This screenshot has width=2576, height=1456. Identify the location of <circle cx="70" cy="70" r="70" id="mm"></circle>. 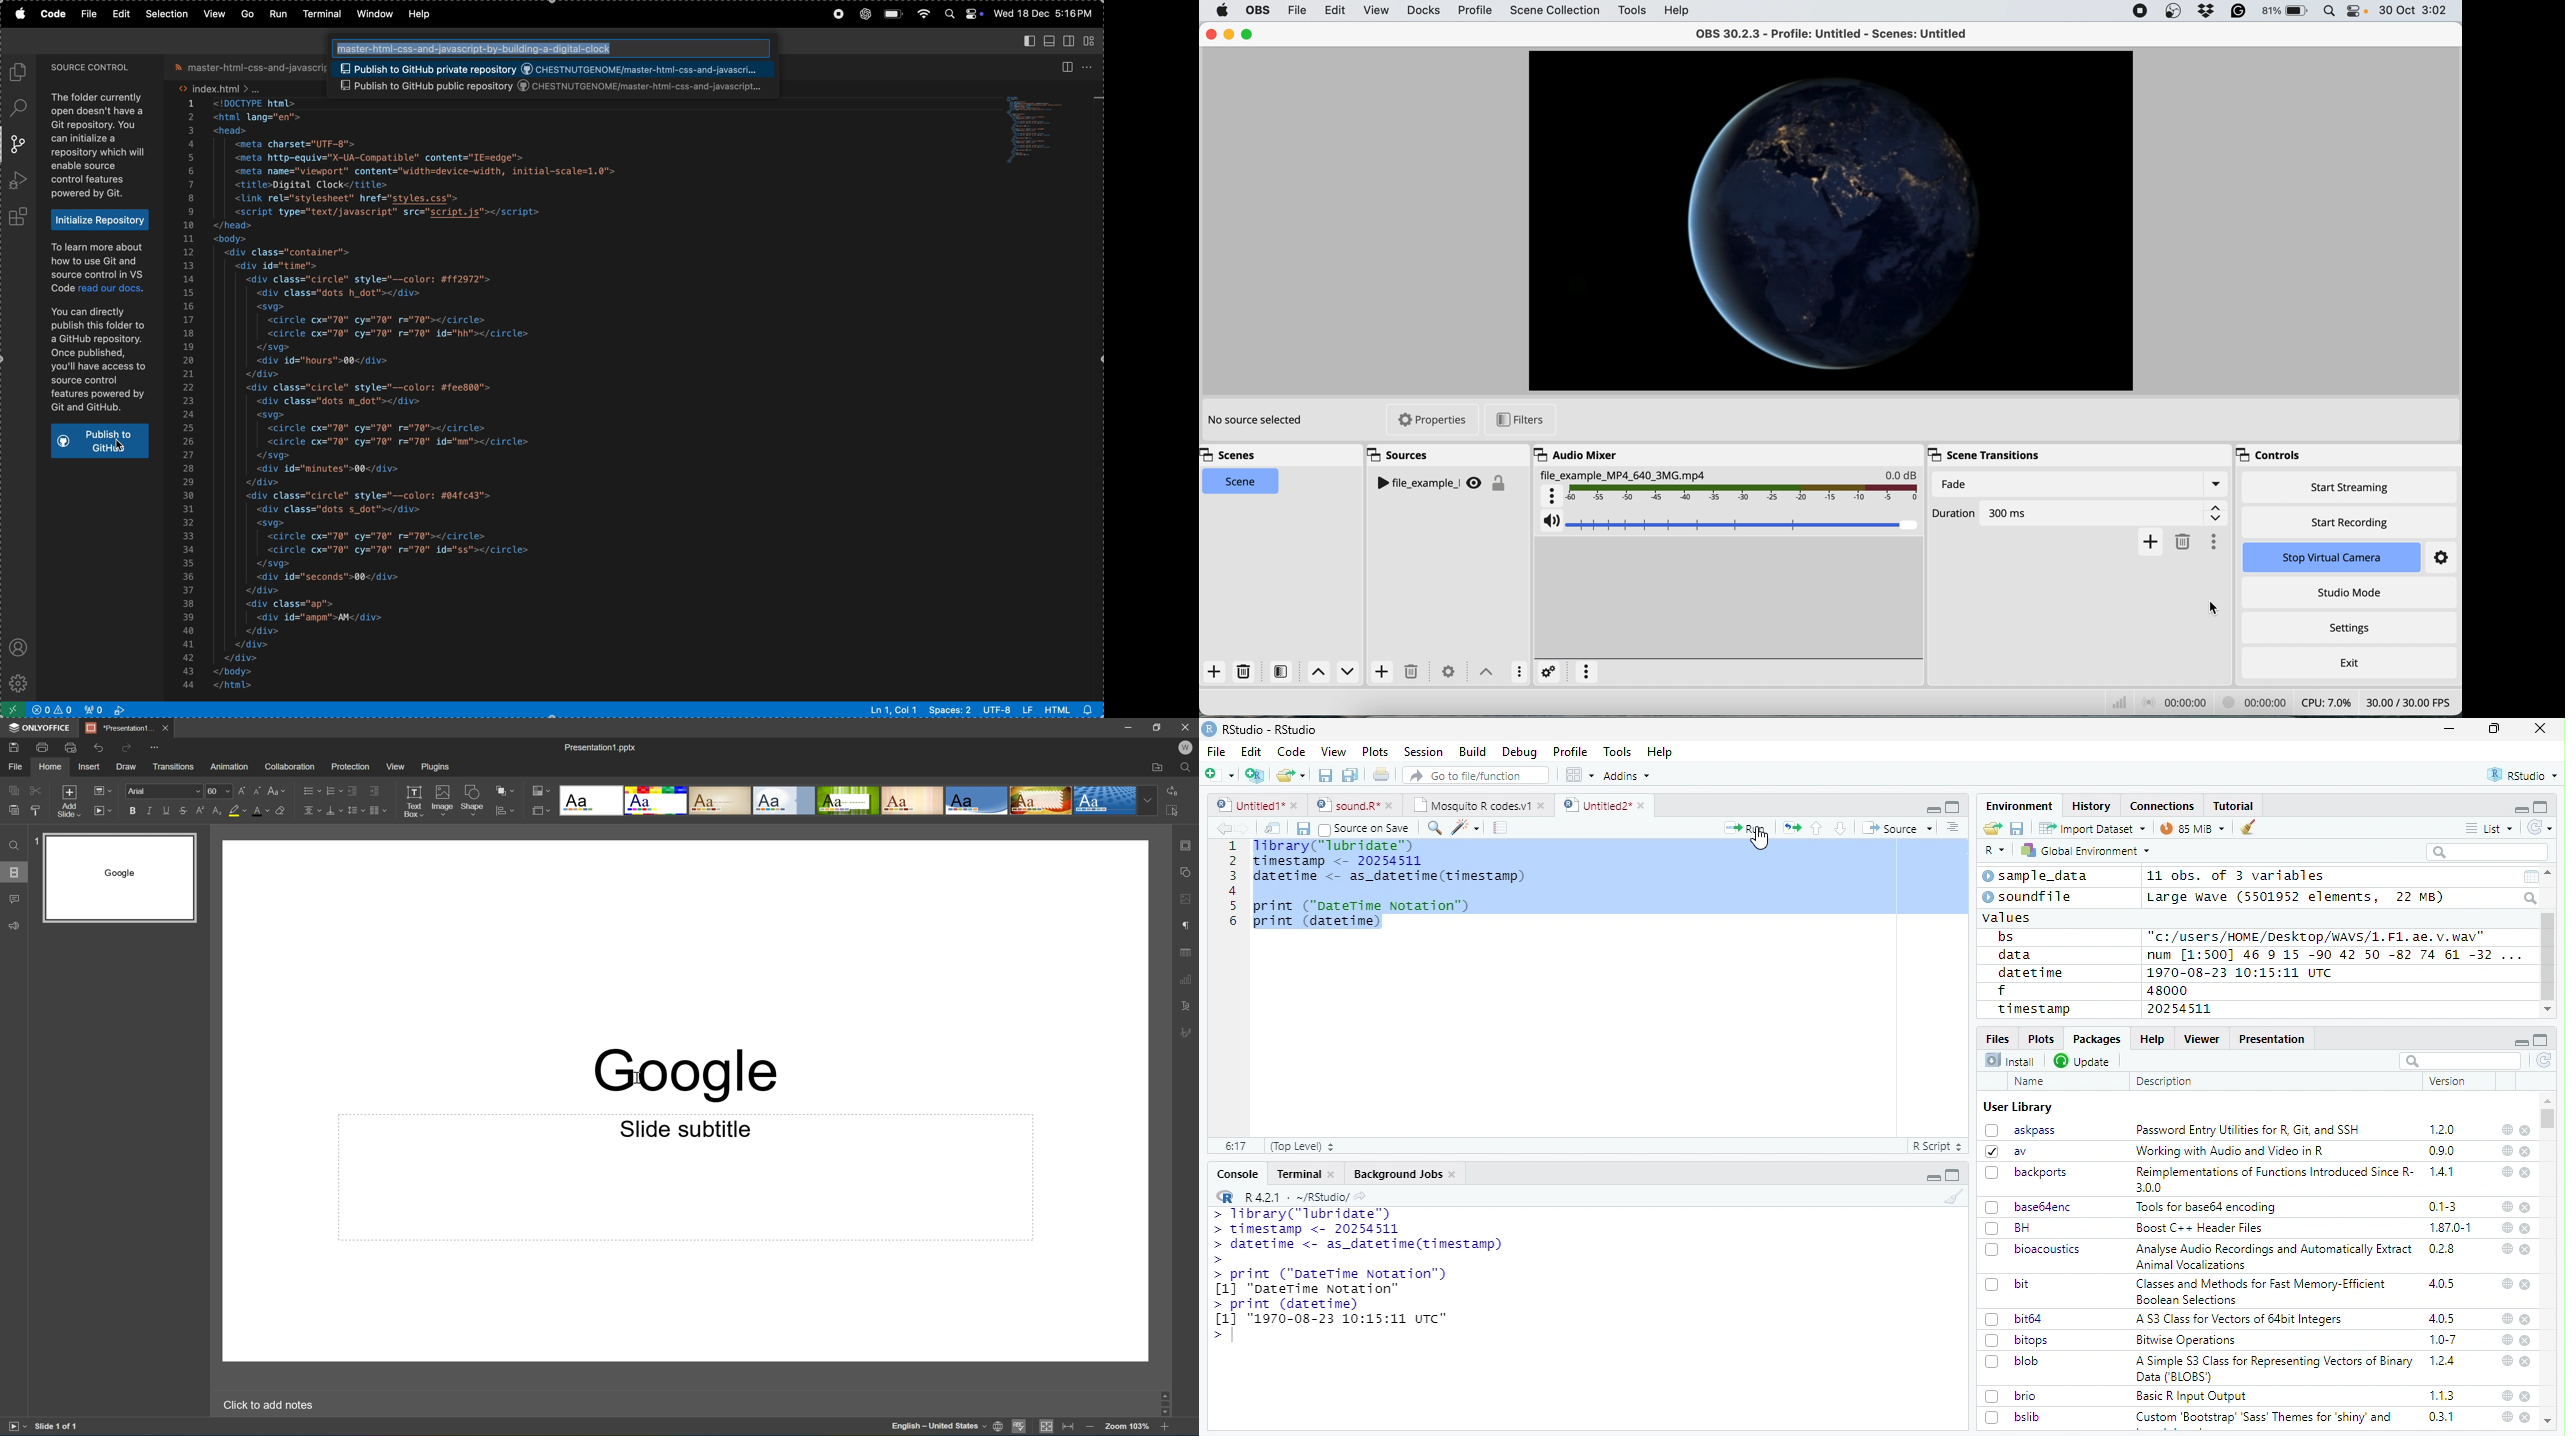
(407, 442).